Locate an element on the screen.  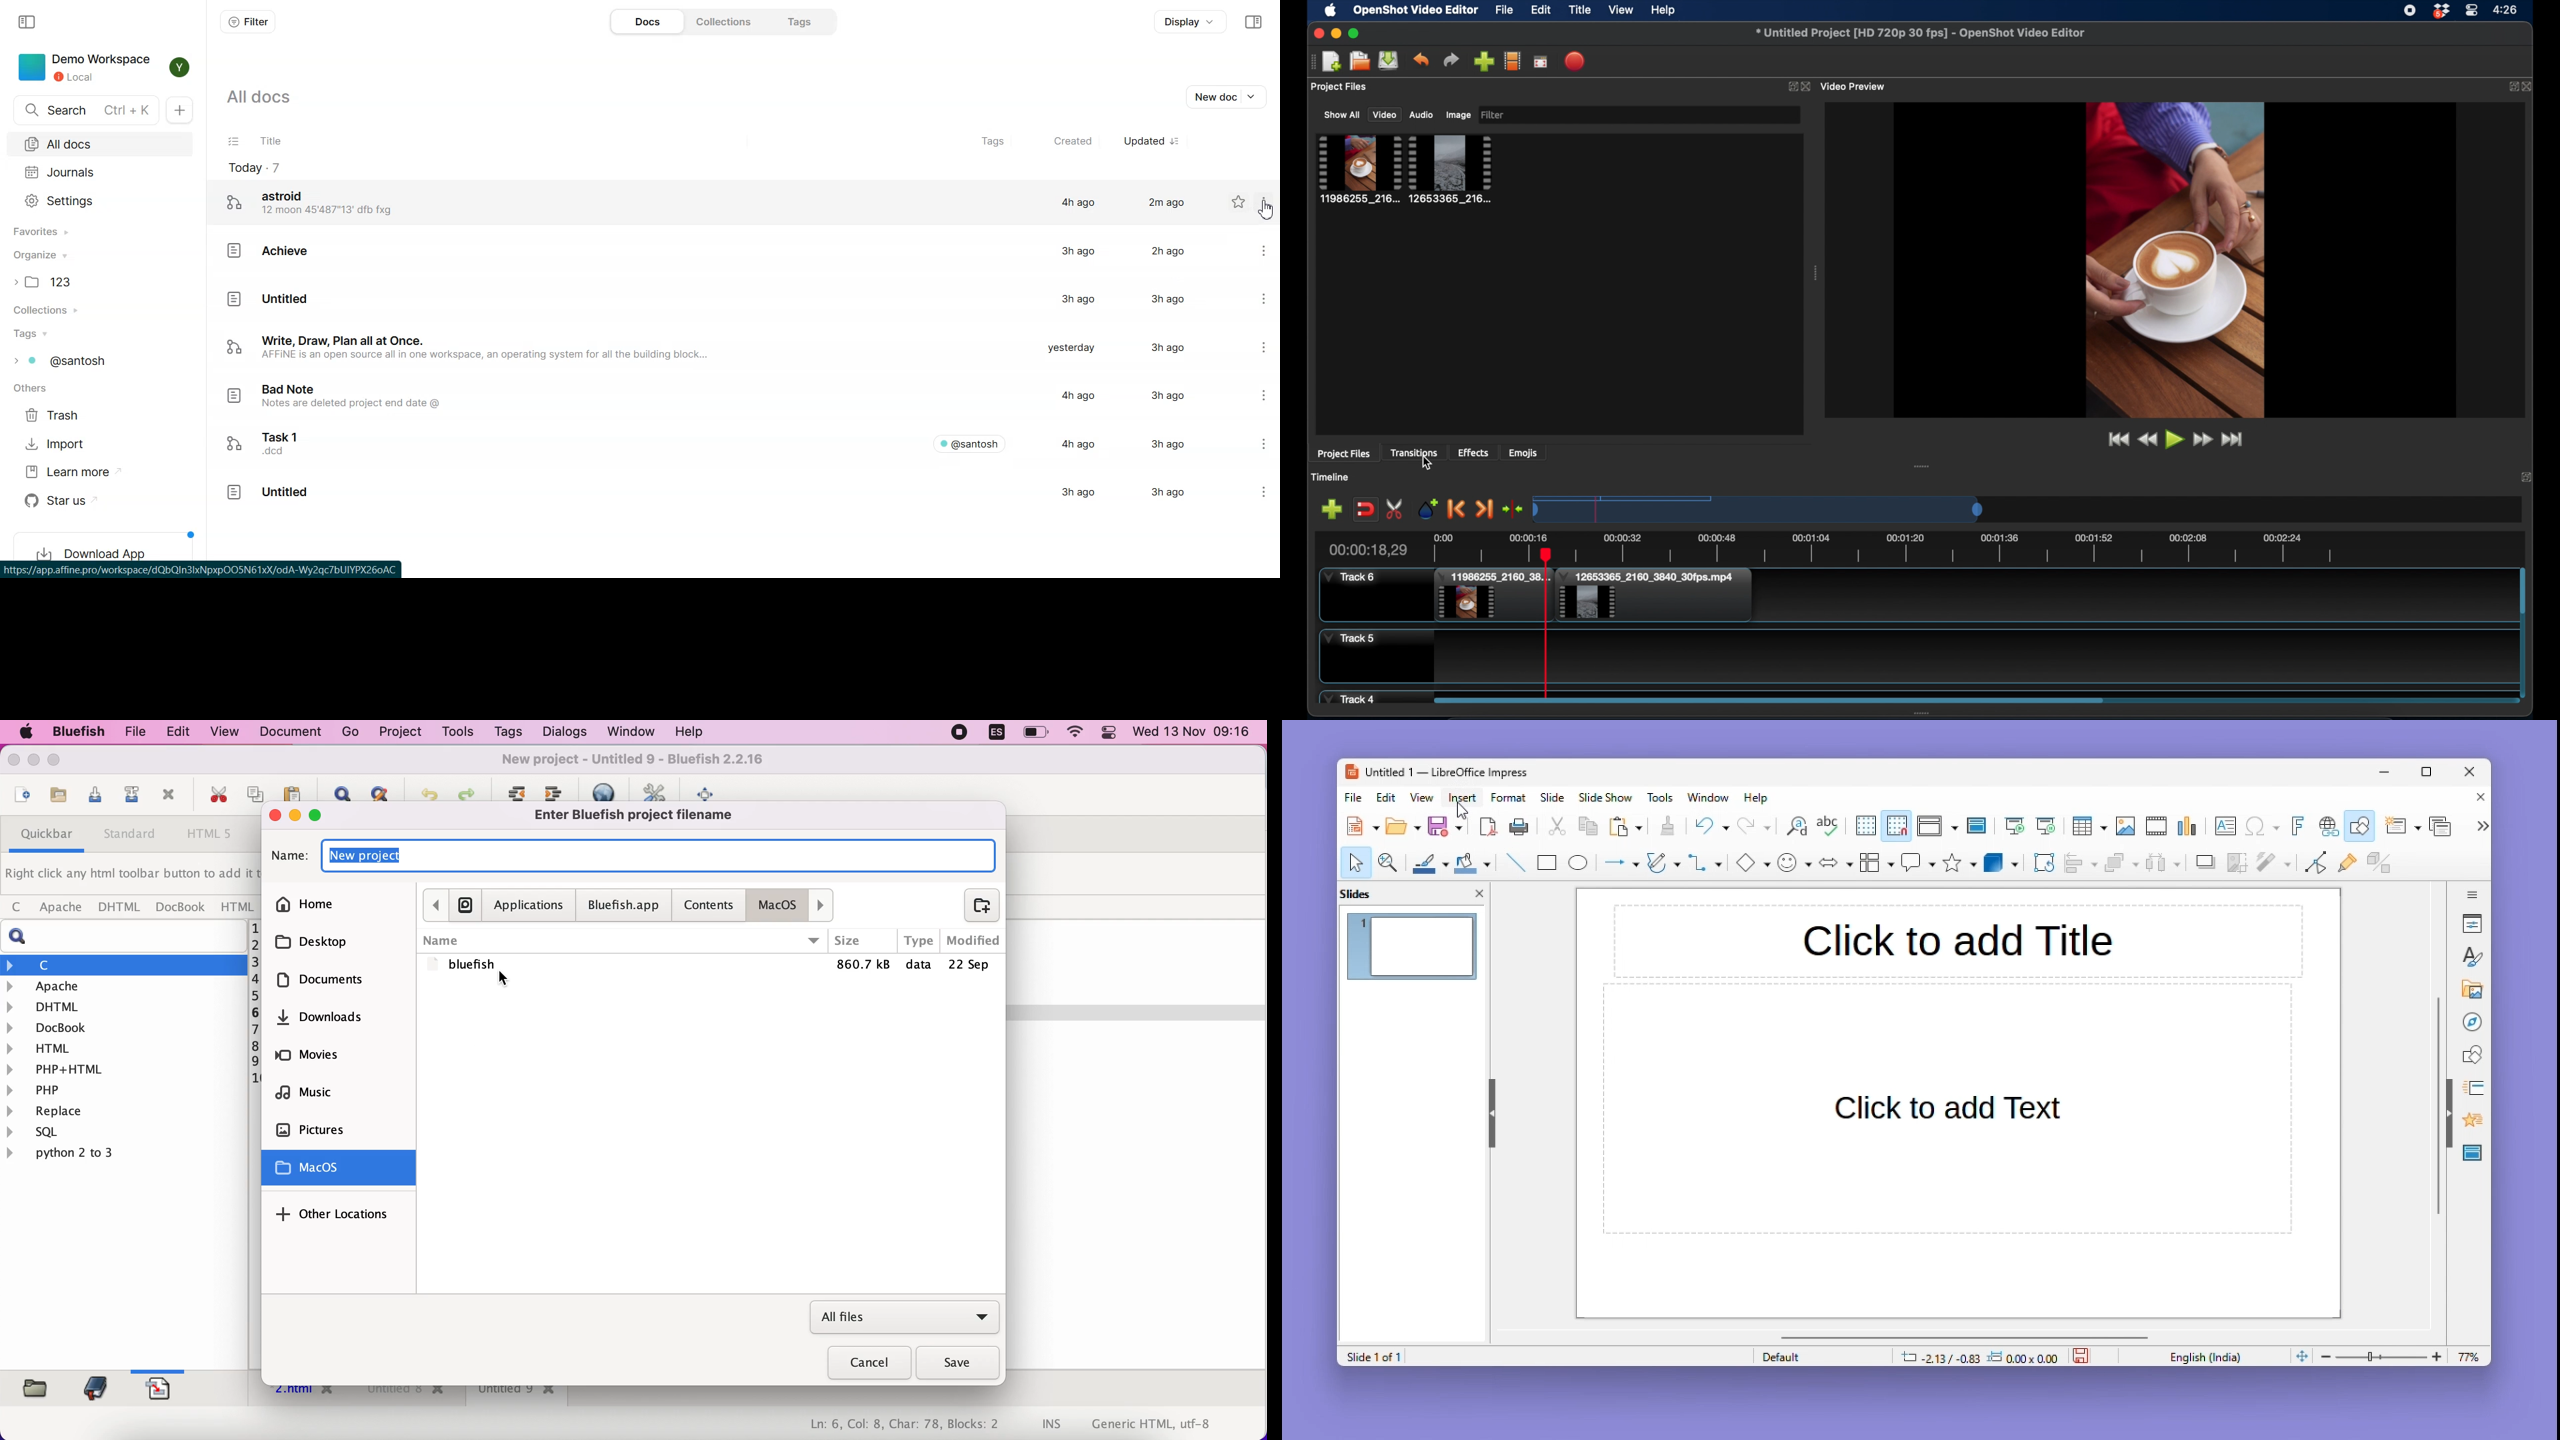
contents is located at coordinates (712, 904).